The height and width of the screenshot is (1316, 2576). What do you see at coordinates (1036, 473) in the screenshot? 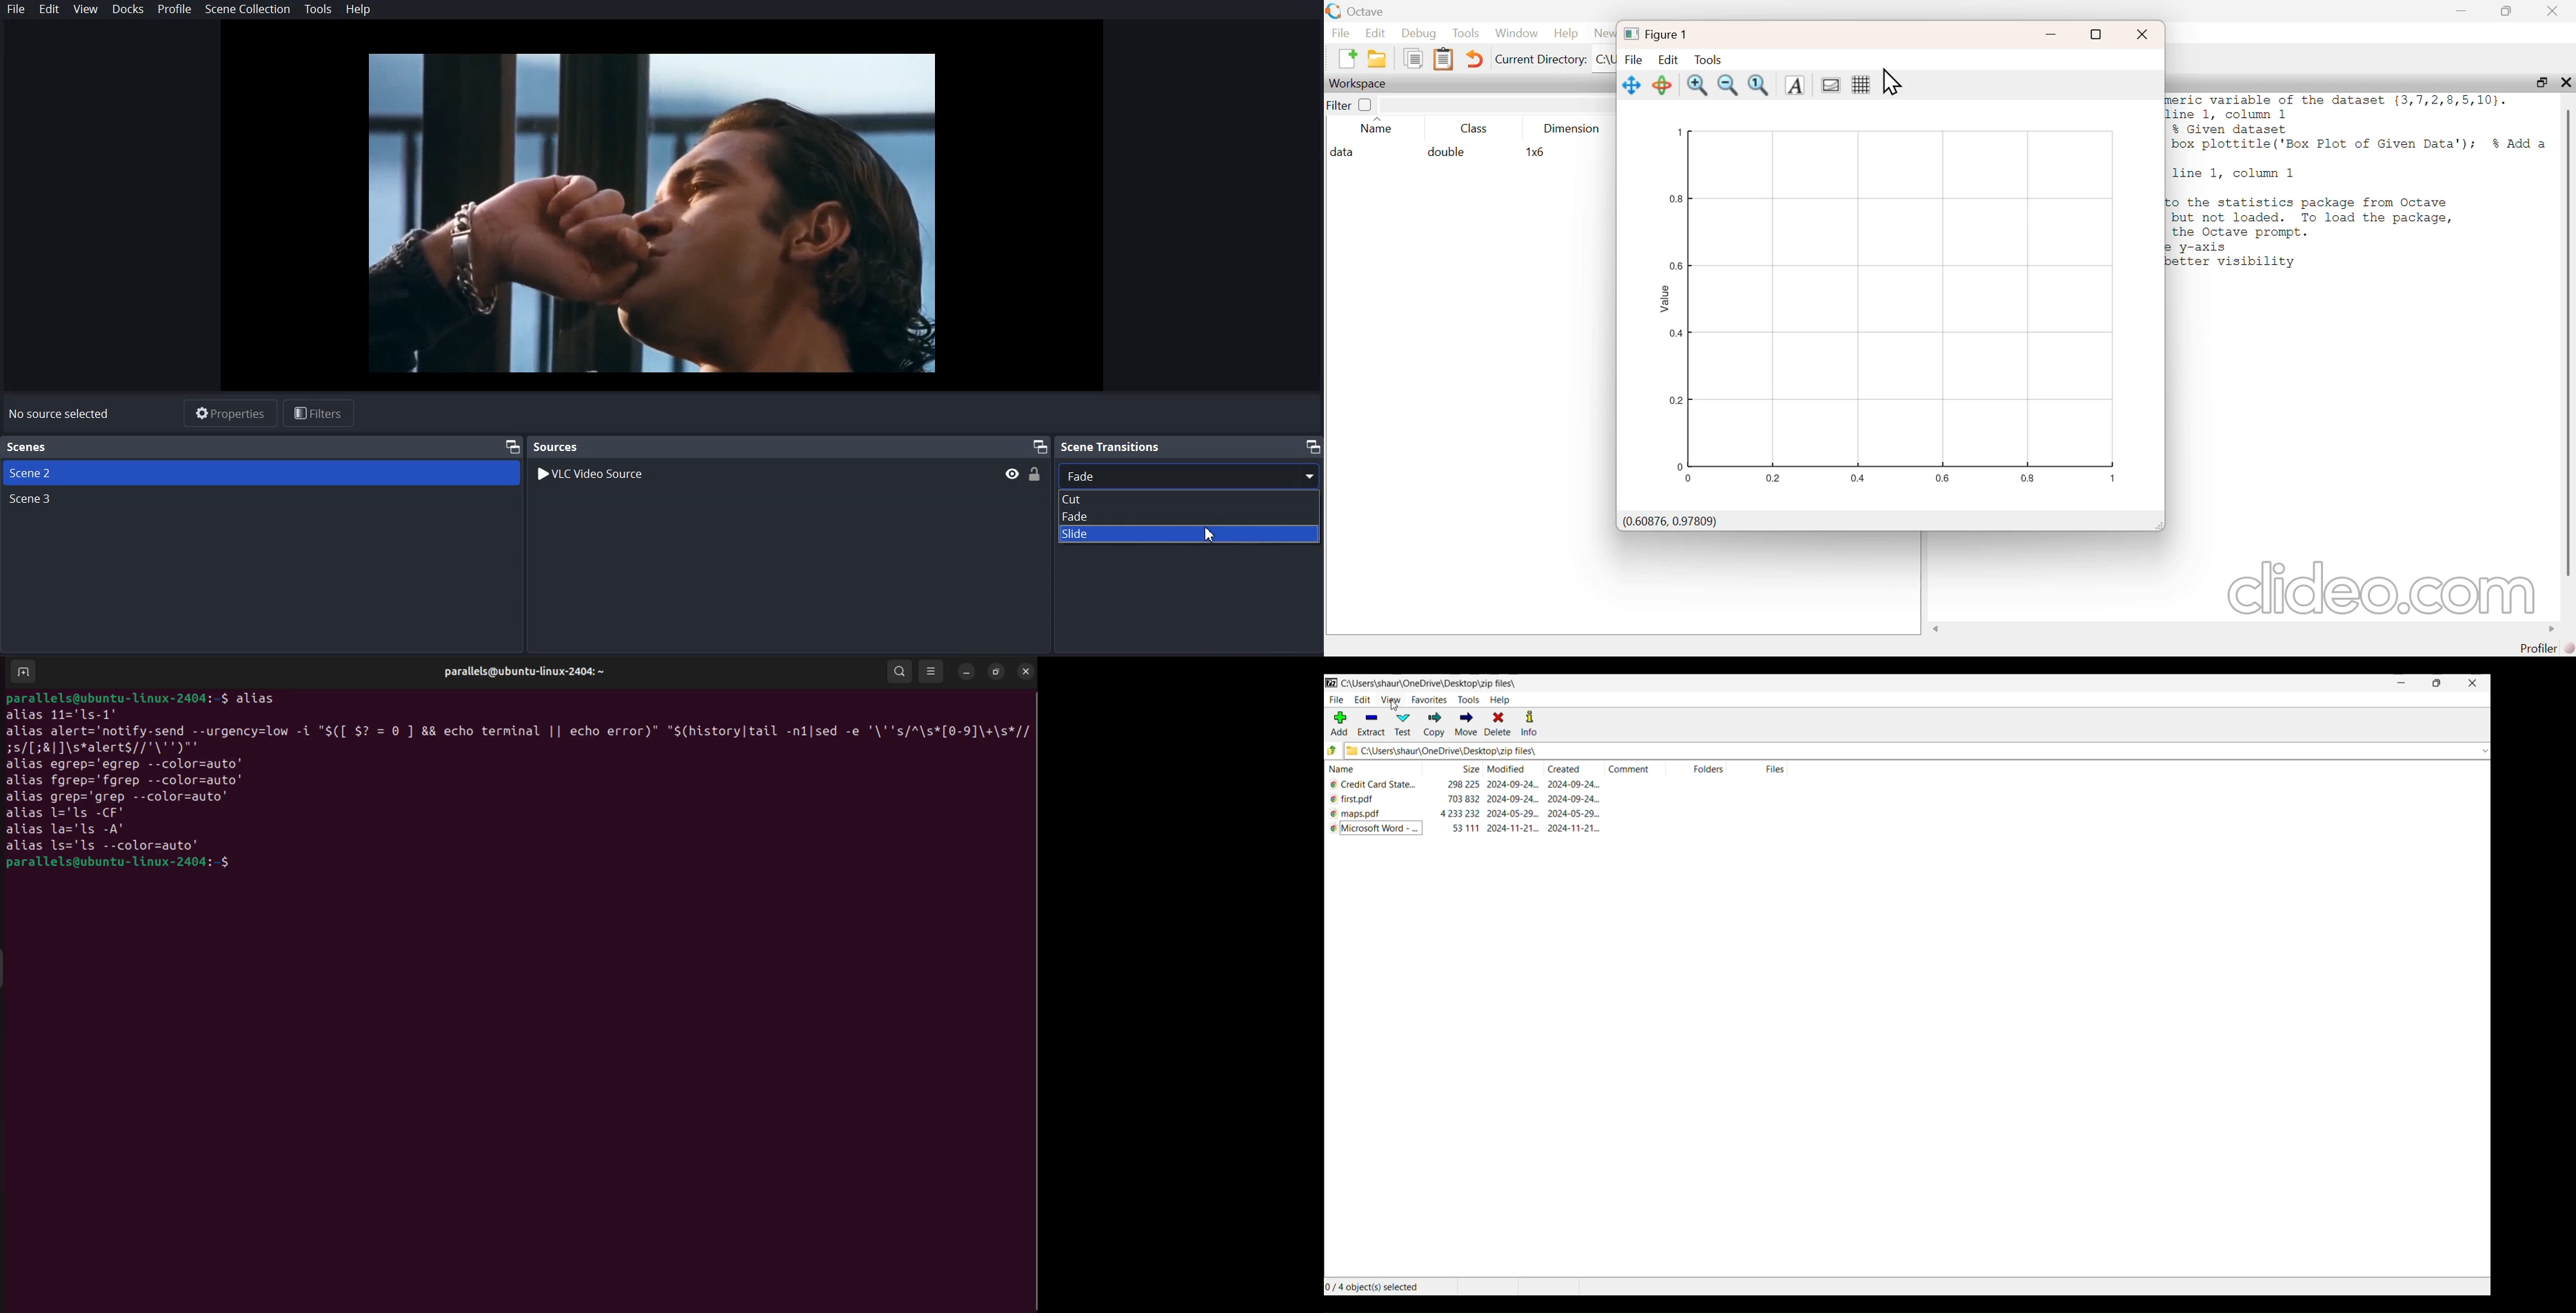
I see `(un)Lock` at bounding box center [1036, 473].